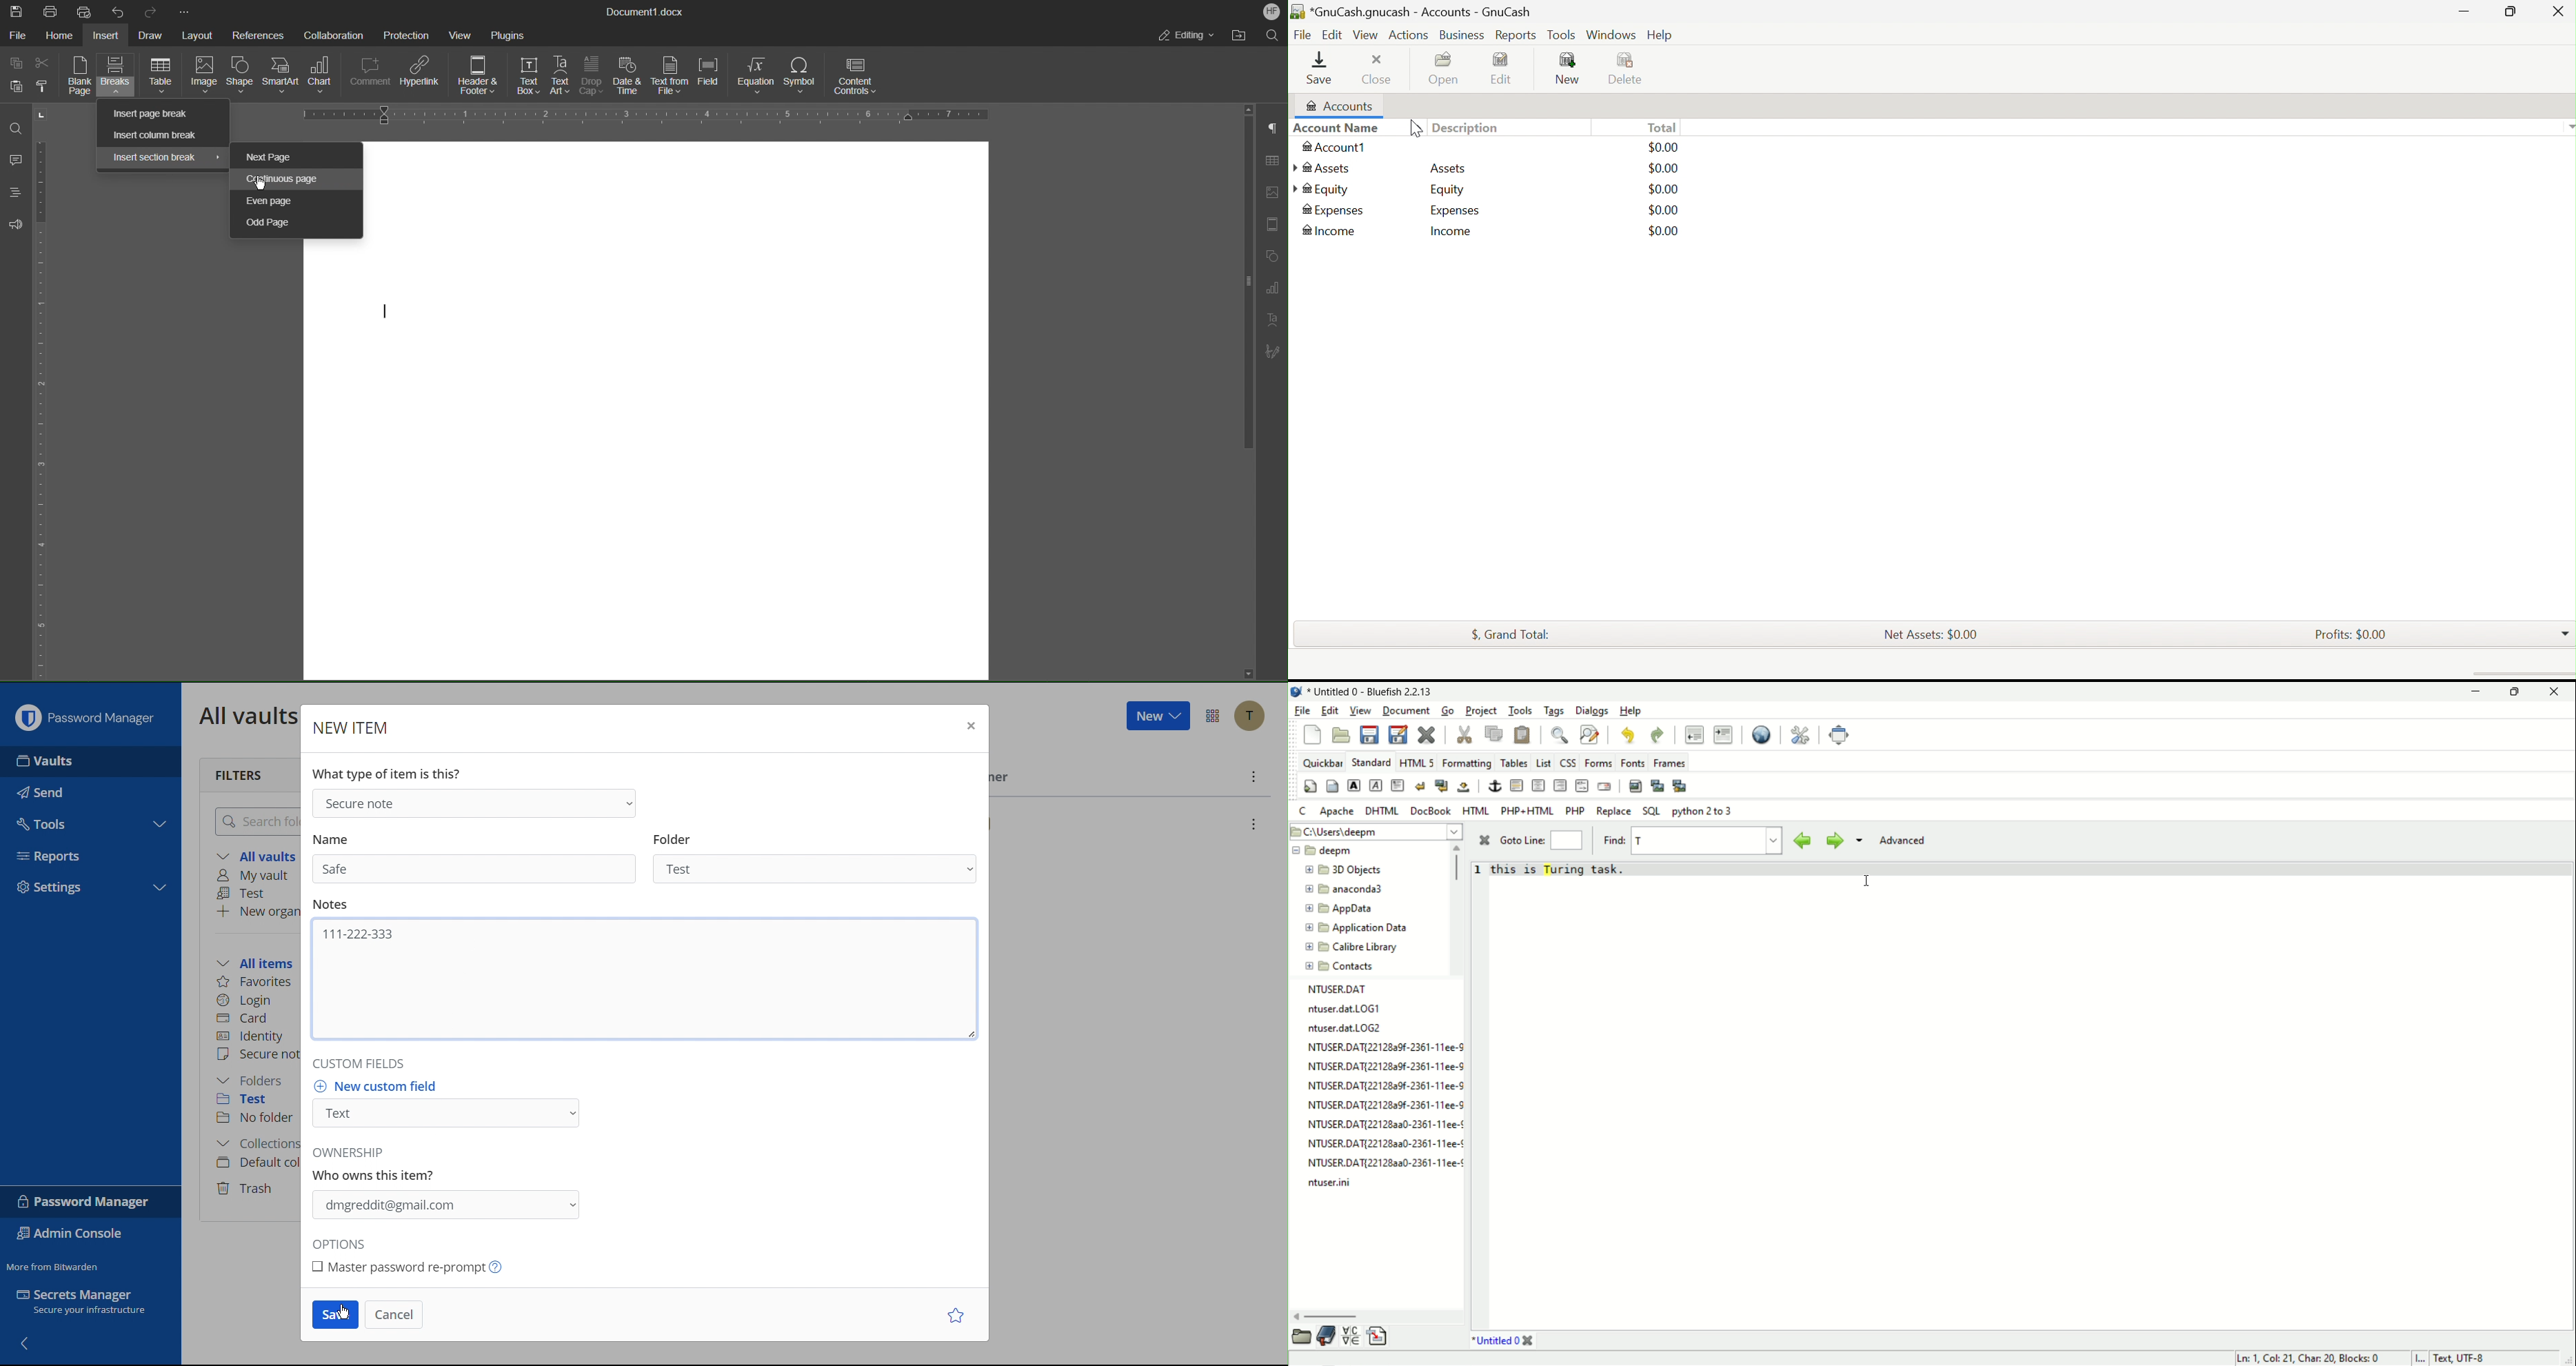 This screenshot has width=2576, height=1372. What do you see at coordinates (13, 223) in the screenshot?
I see `Feedback and Support` at bounding box center [13, 223].